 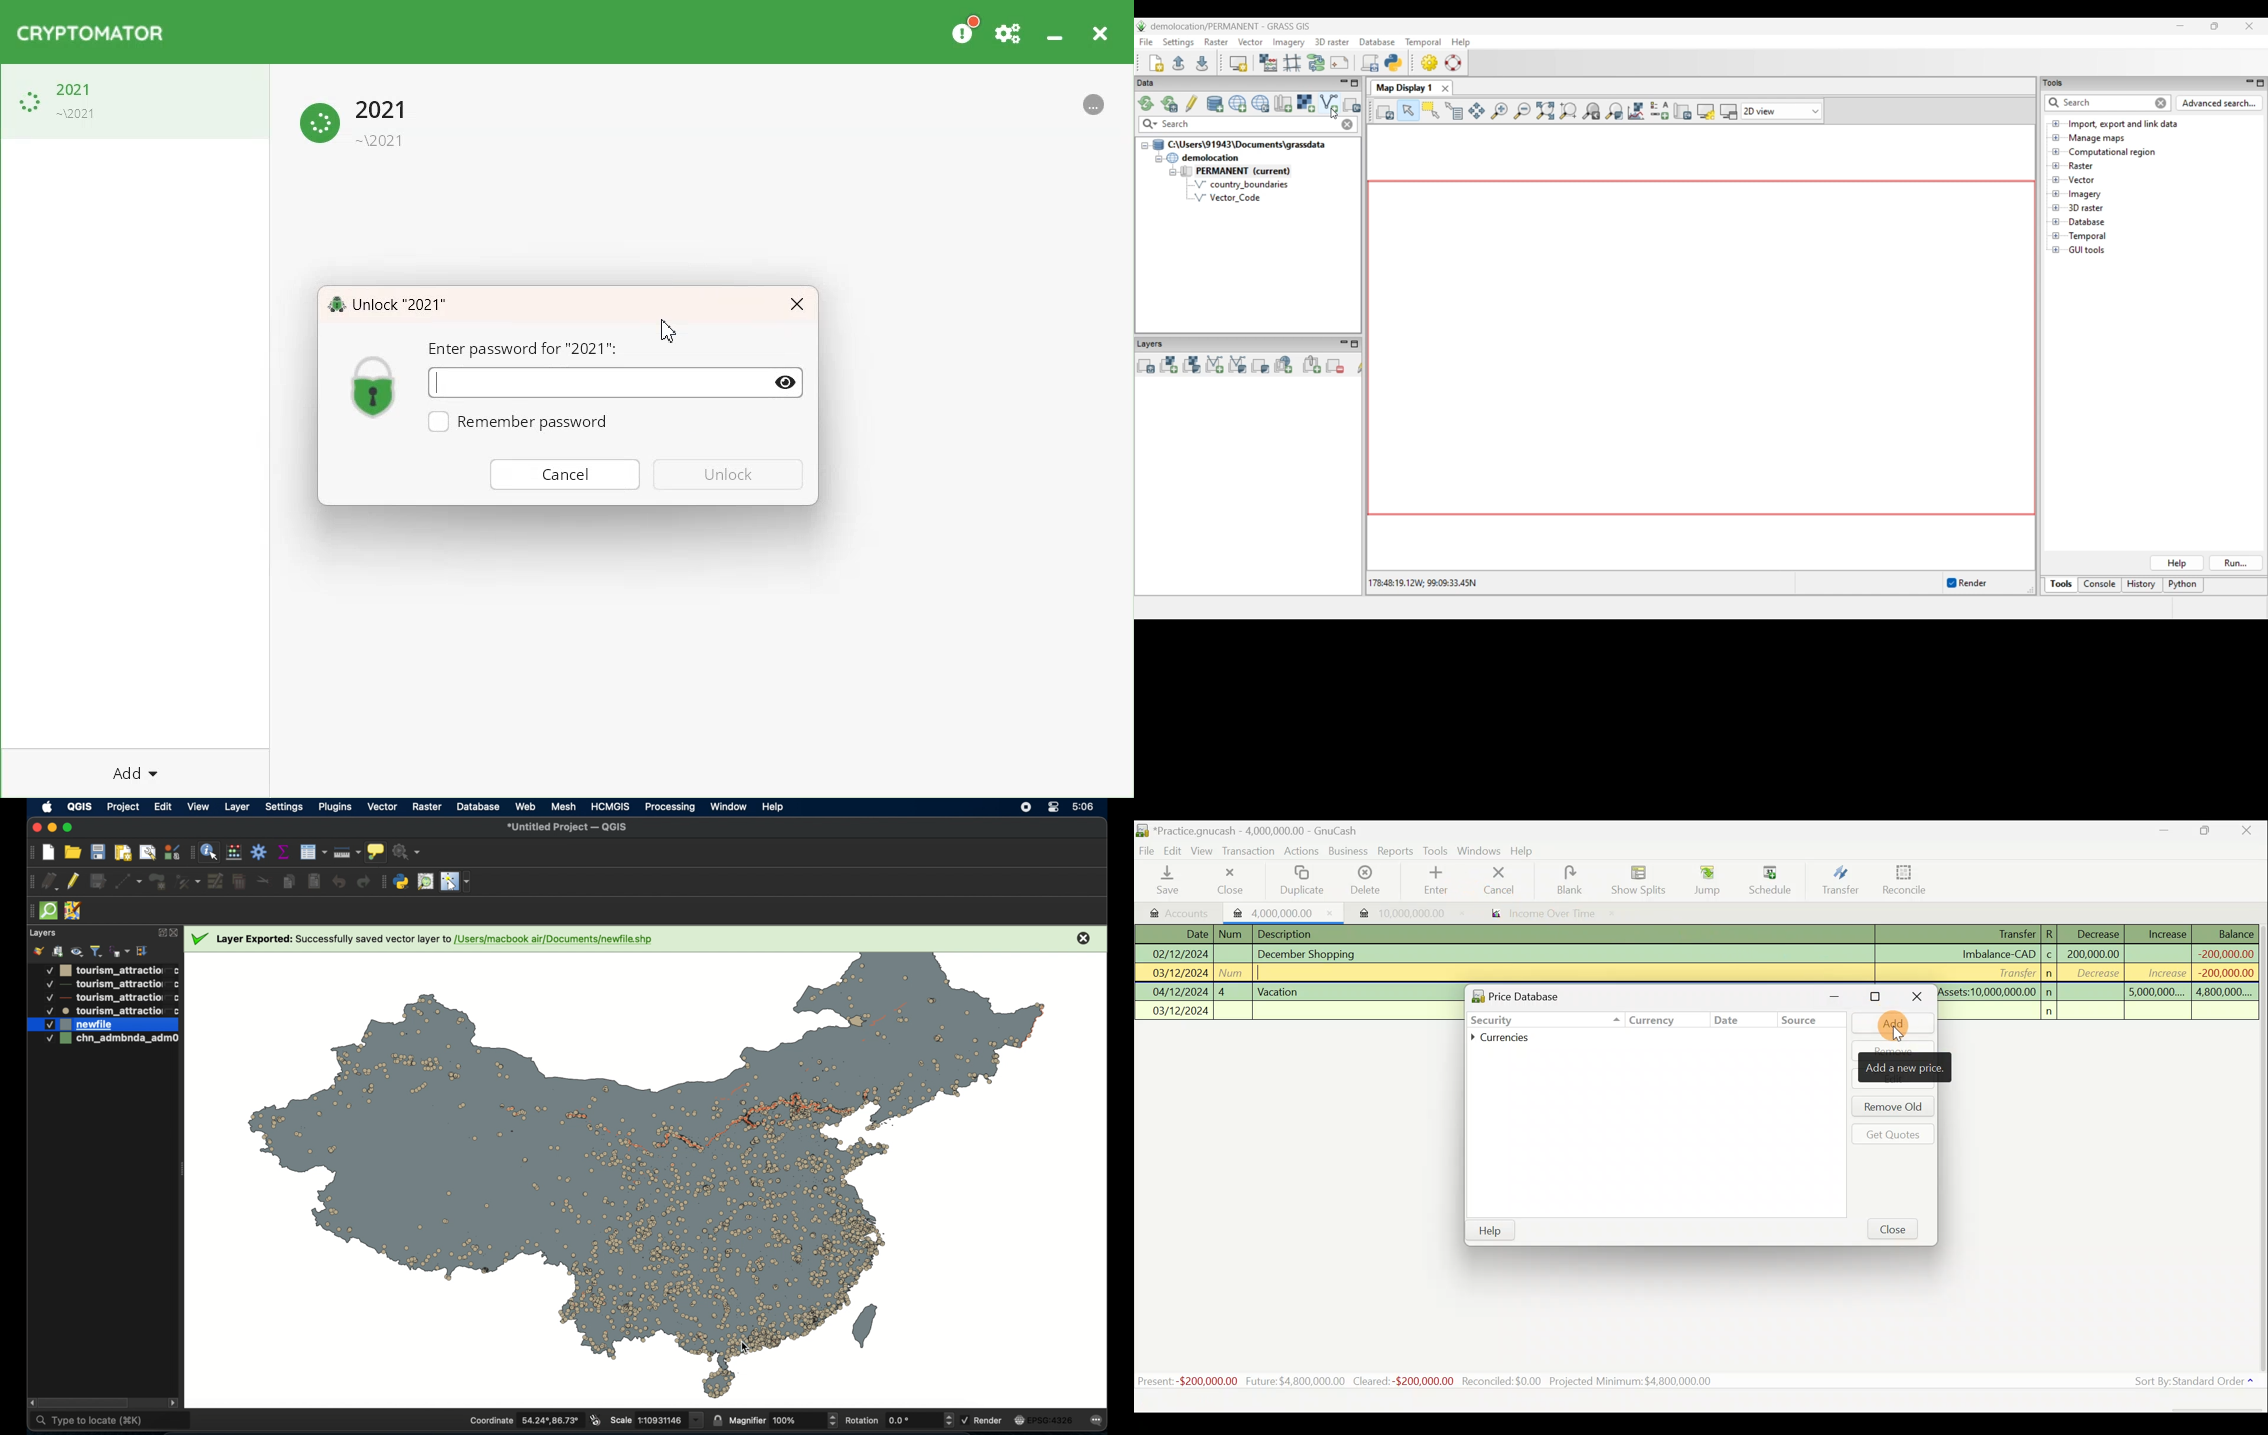 What do you see at coordinates (1490, 1232) in the screenshot?
I see `Help` at bounding box center [1490, 1232].